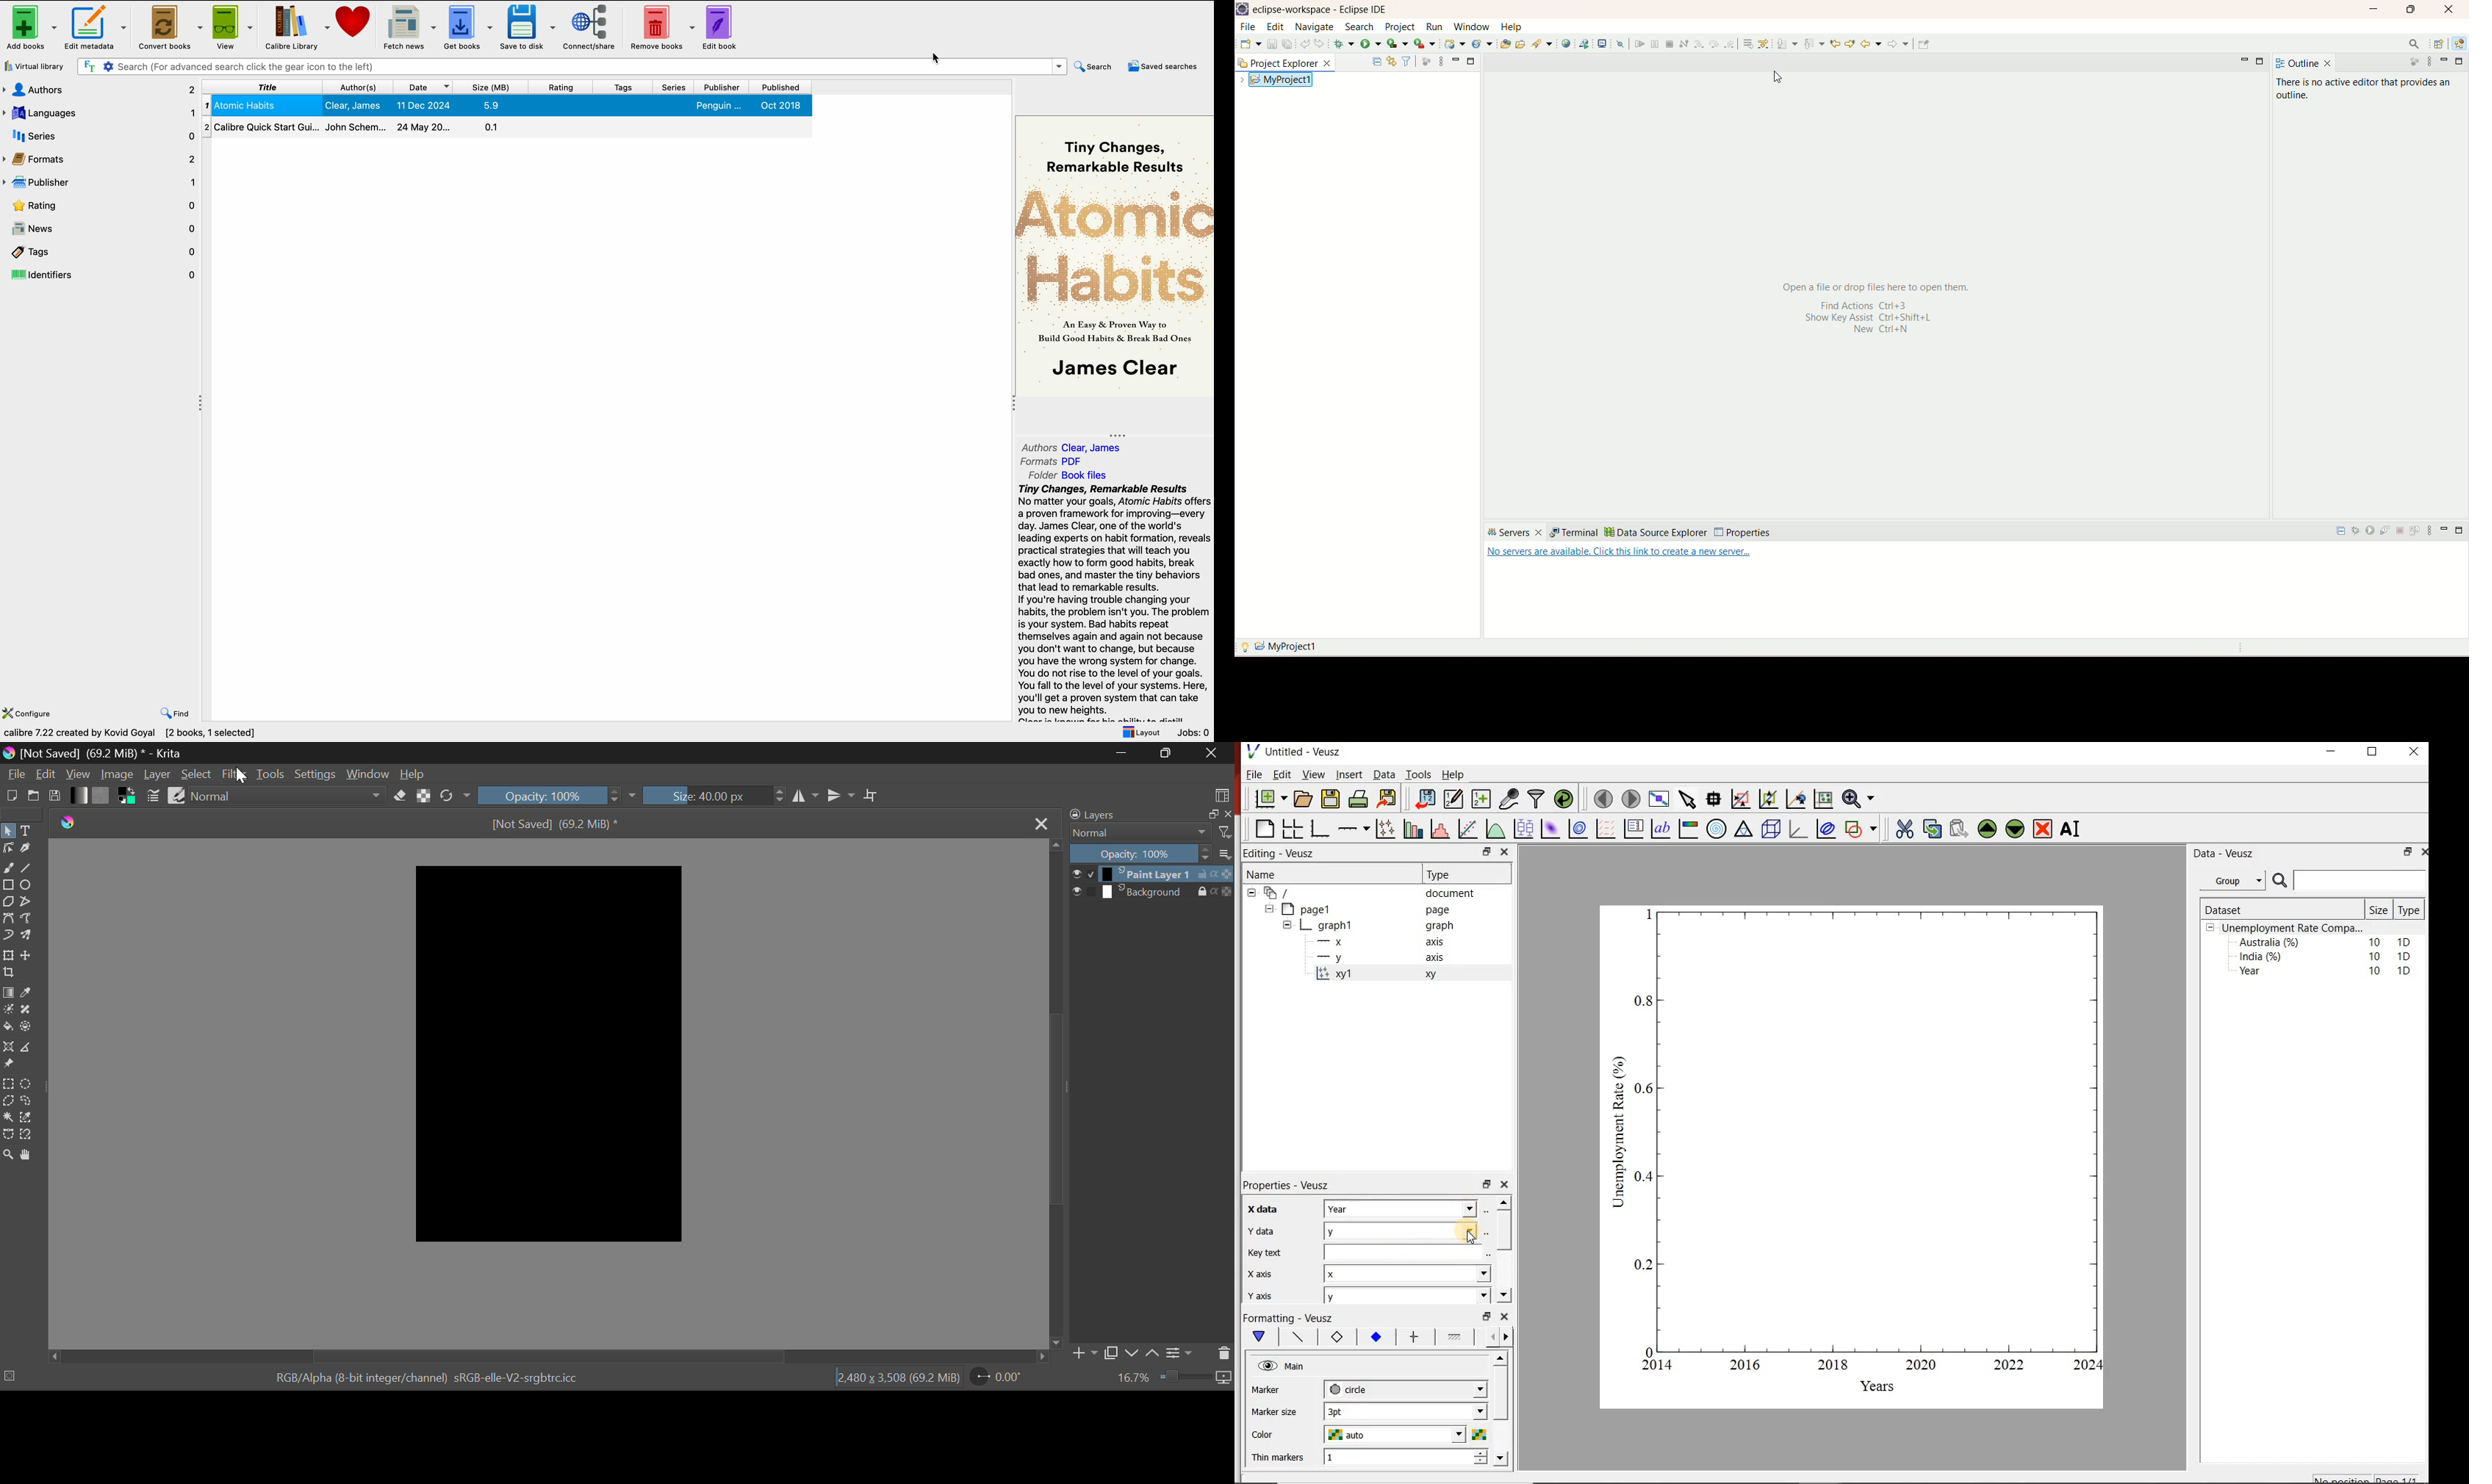  I want to click on graph1
pl graph, so click(1382, 926).